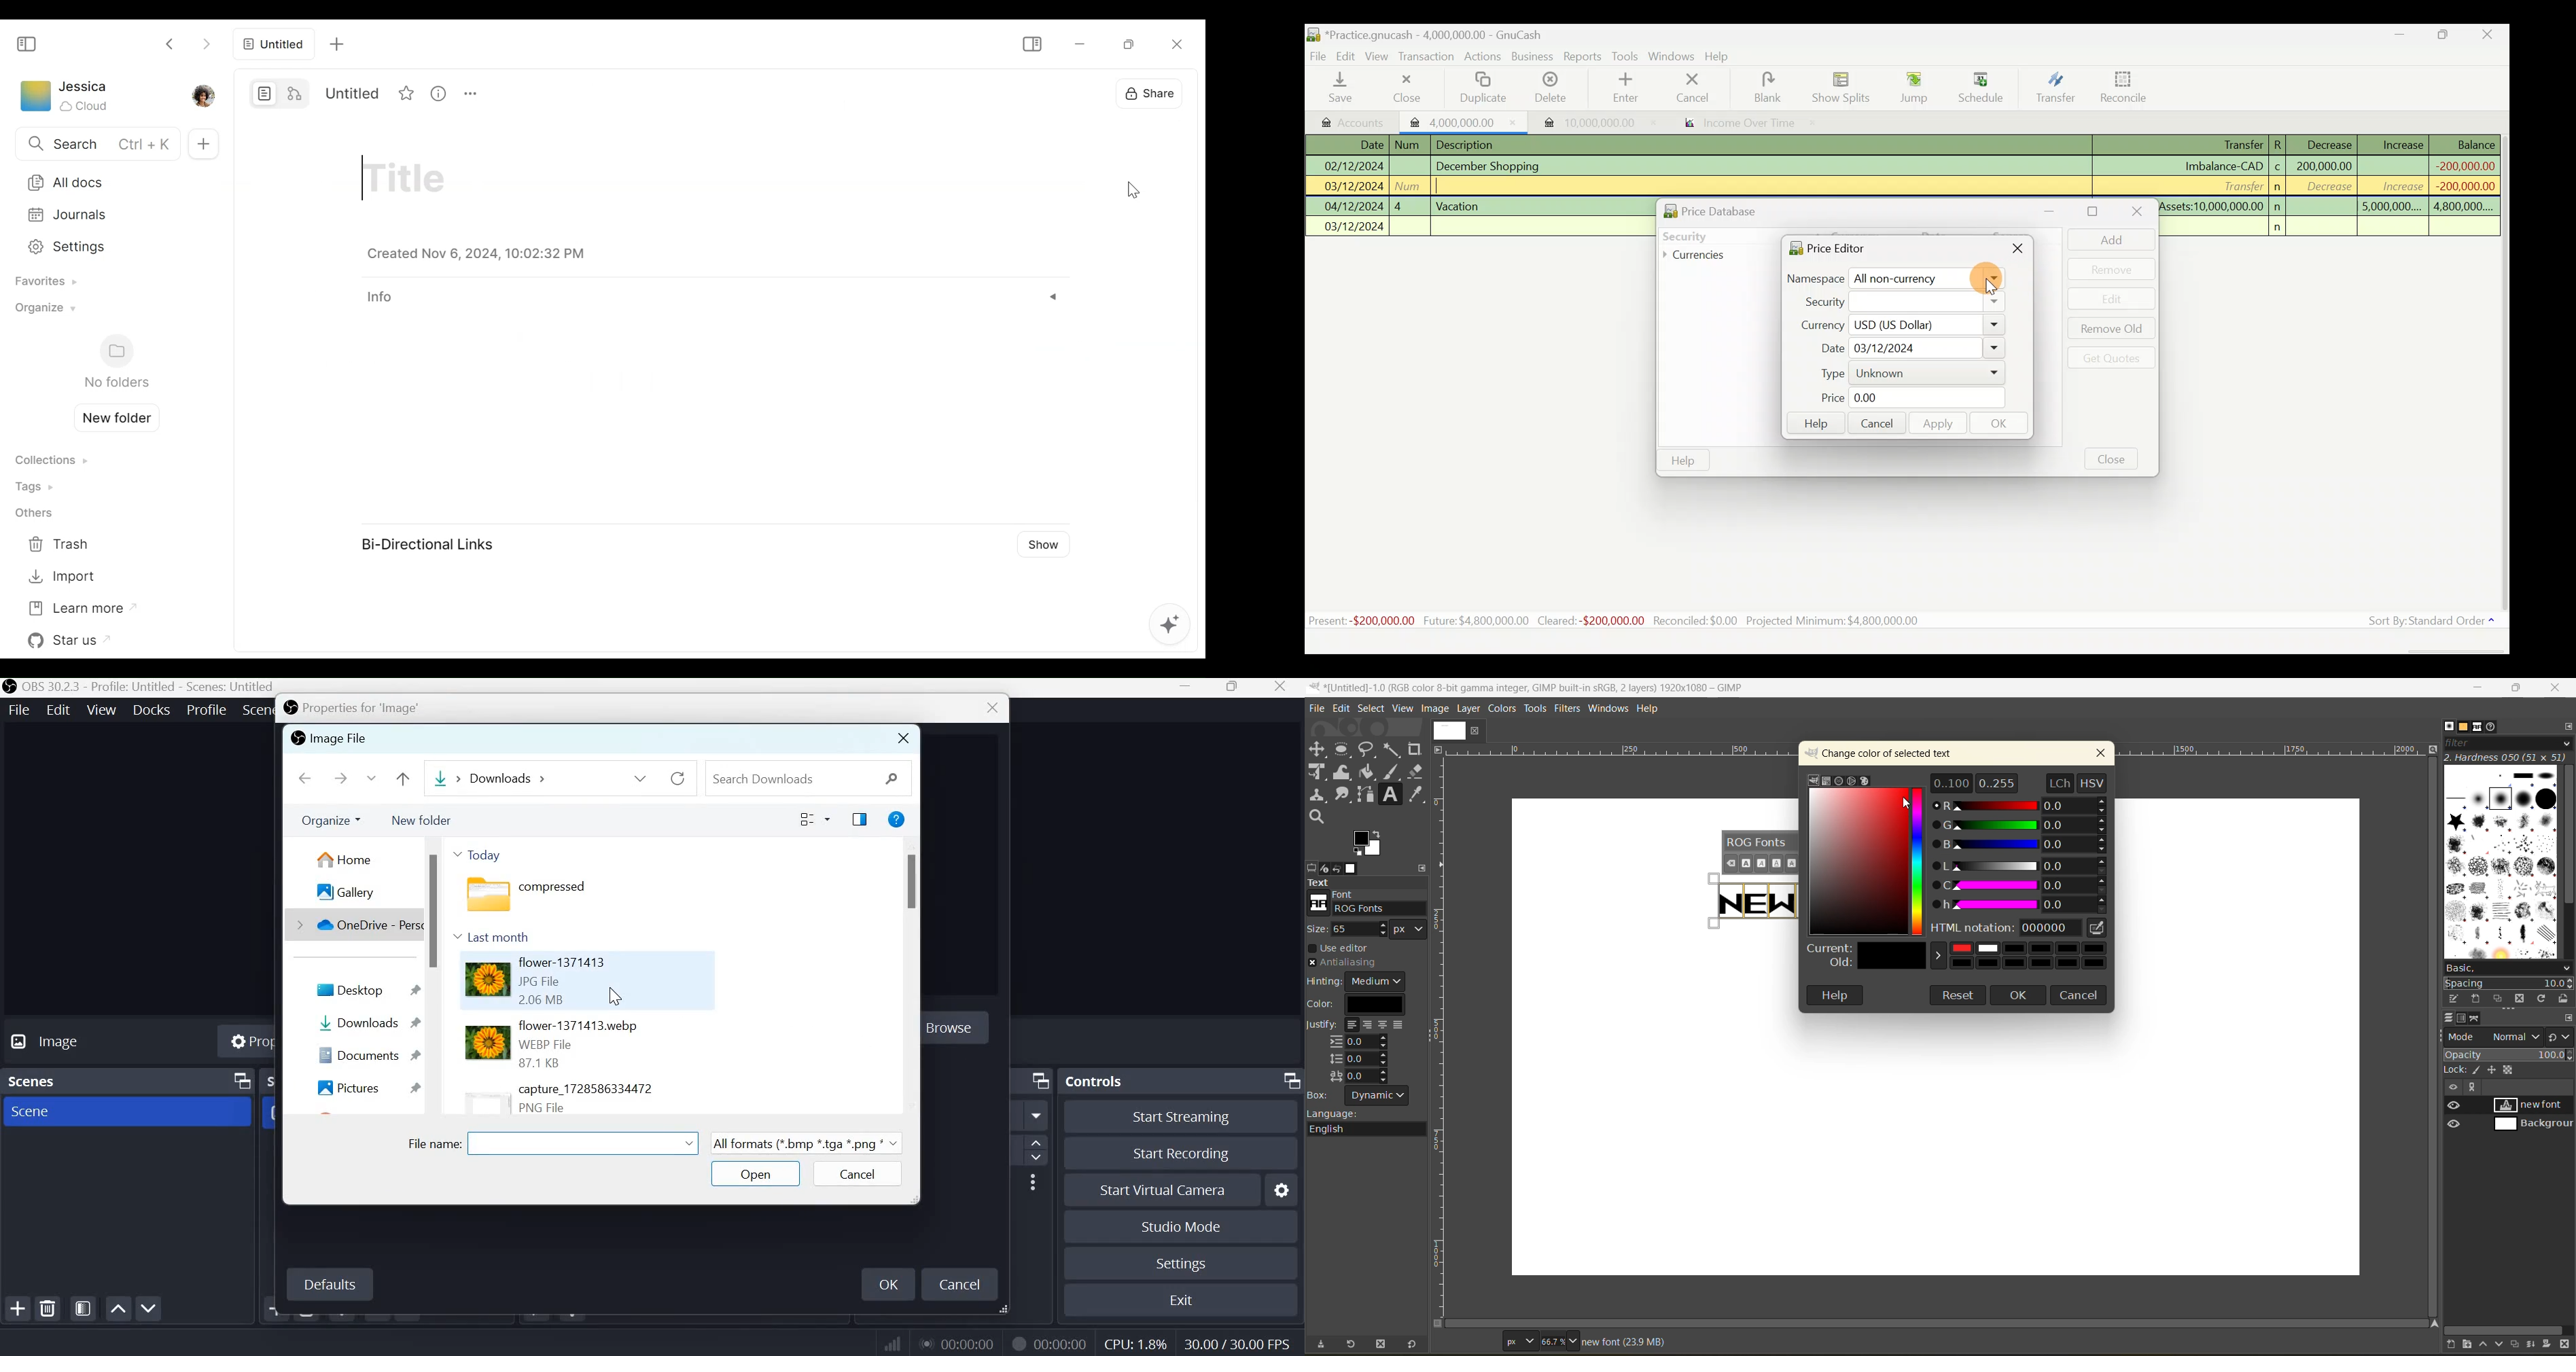  I want to click on Imbalance-CAD, so click(2223, 166).